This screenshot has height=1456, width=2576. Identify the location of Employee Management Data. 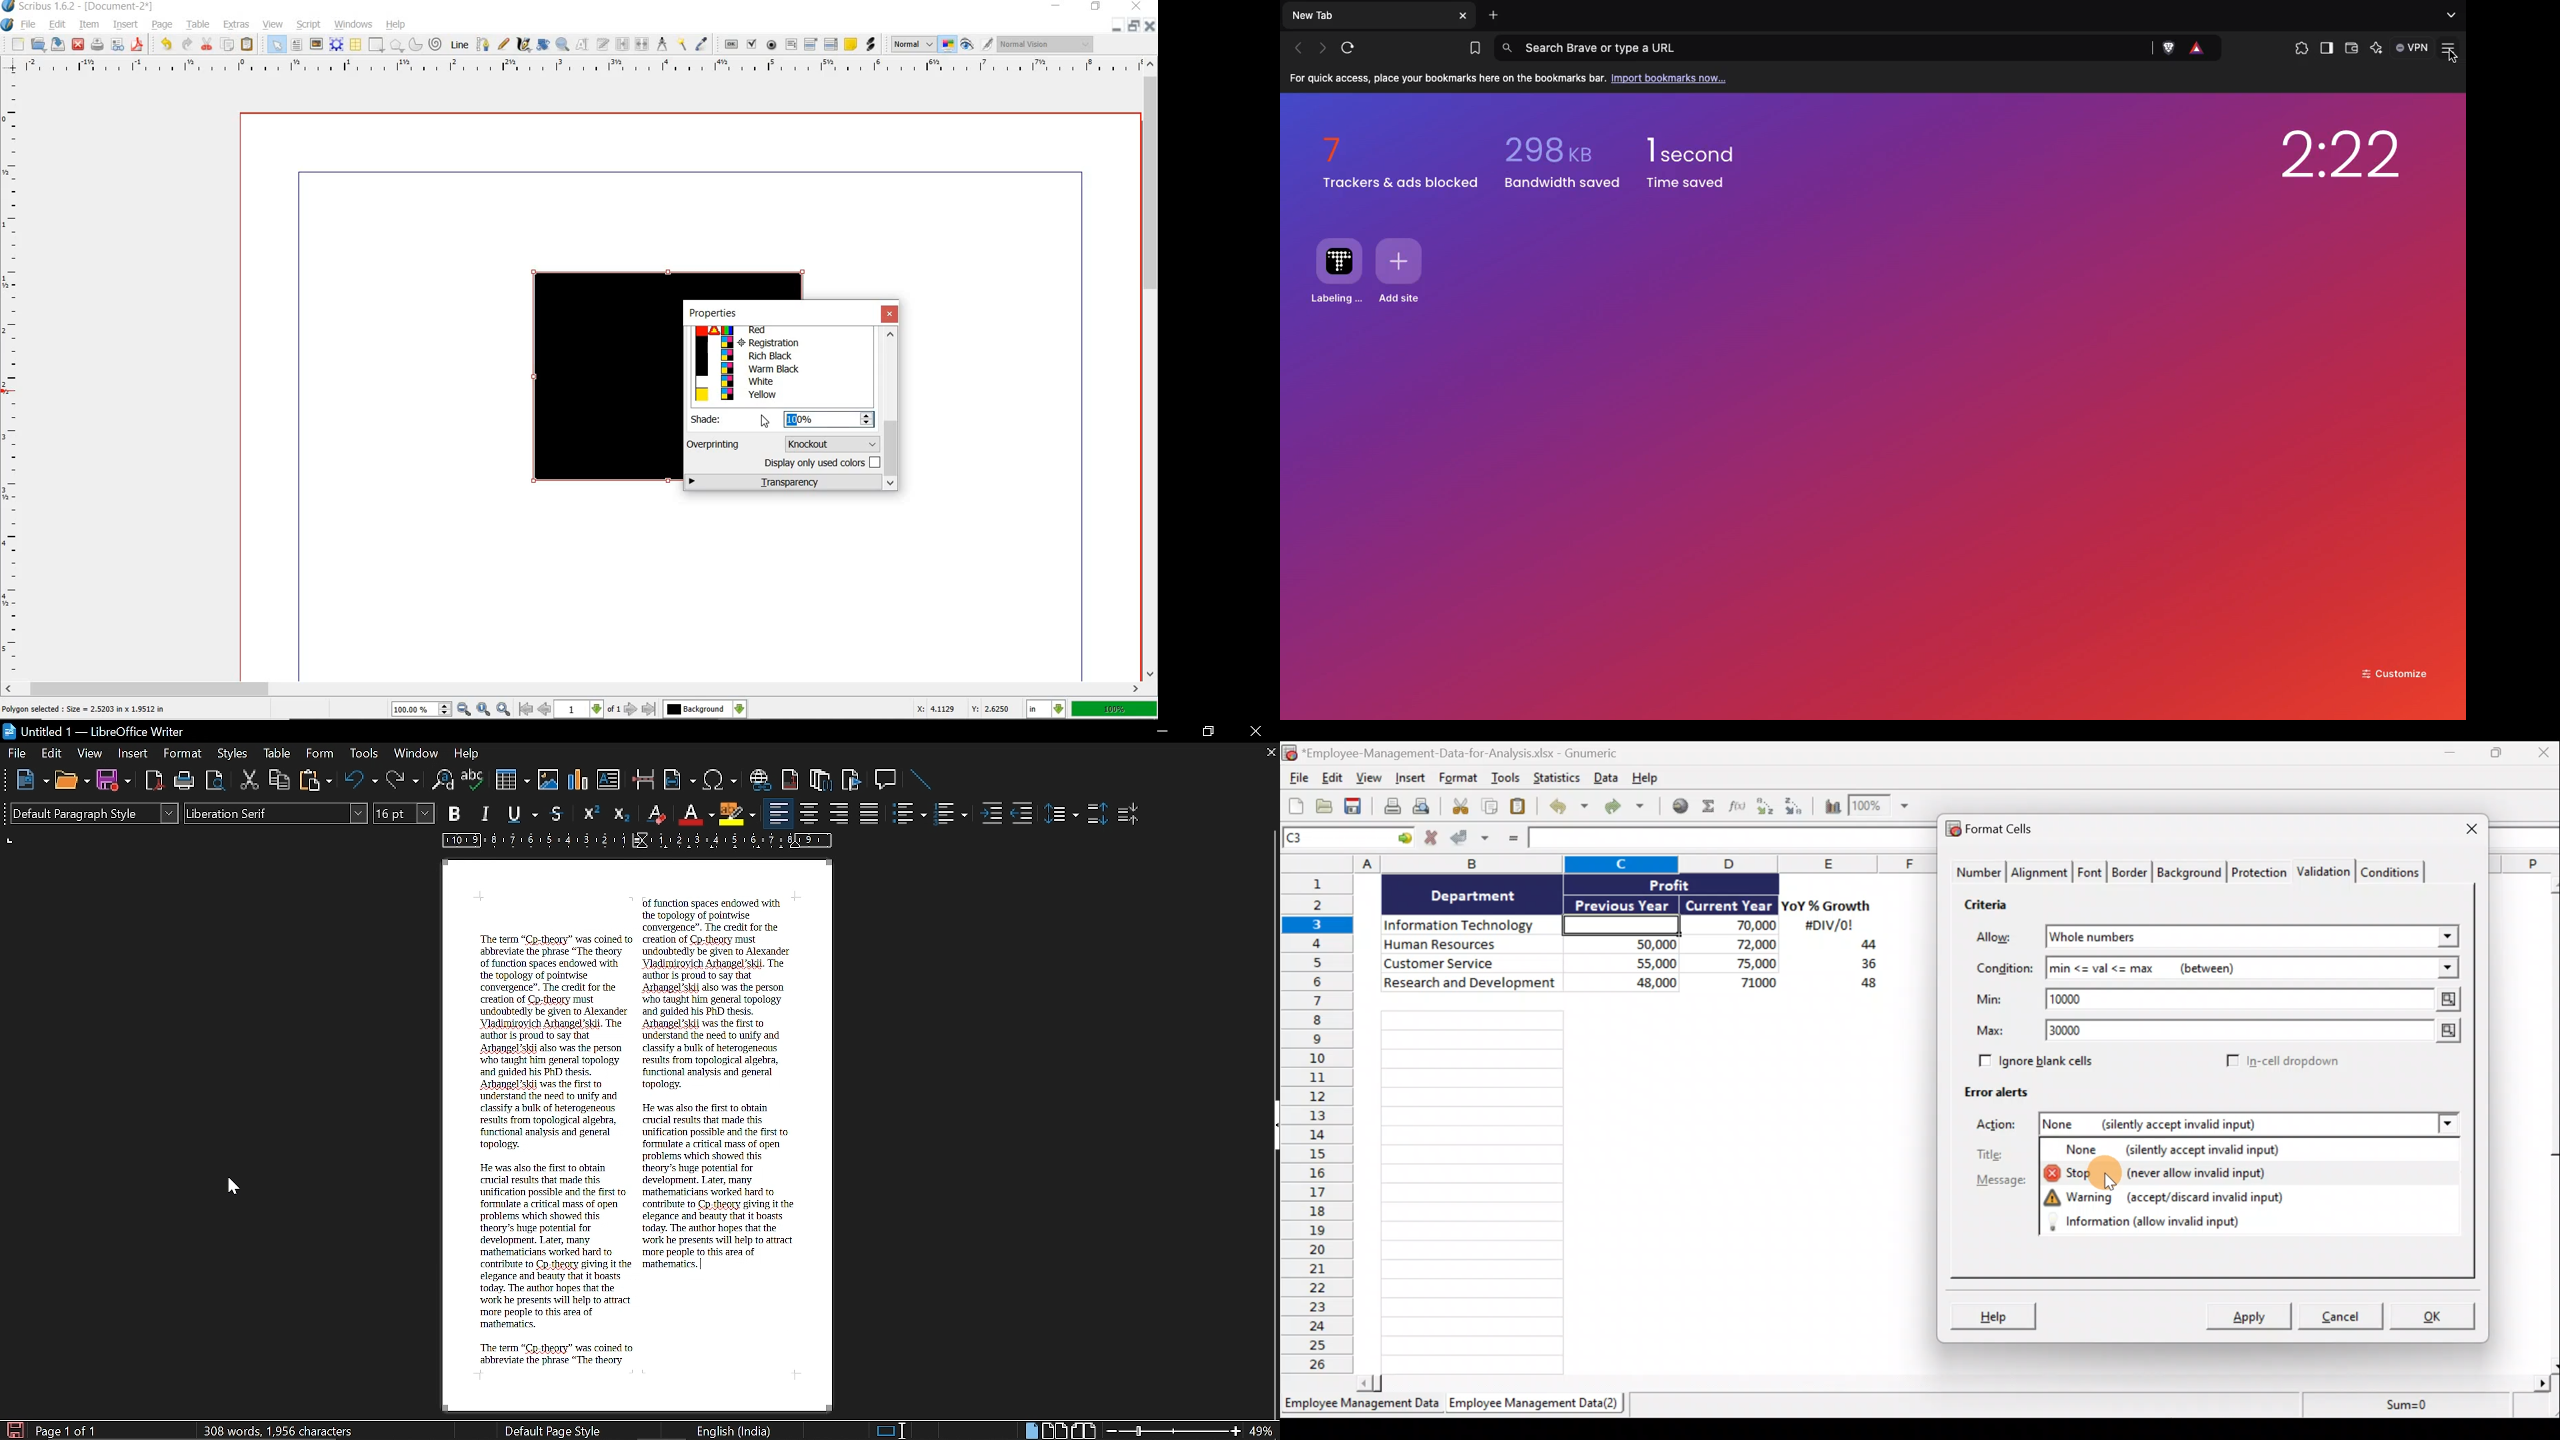
(1361, 1405).